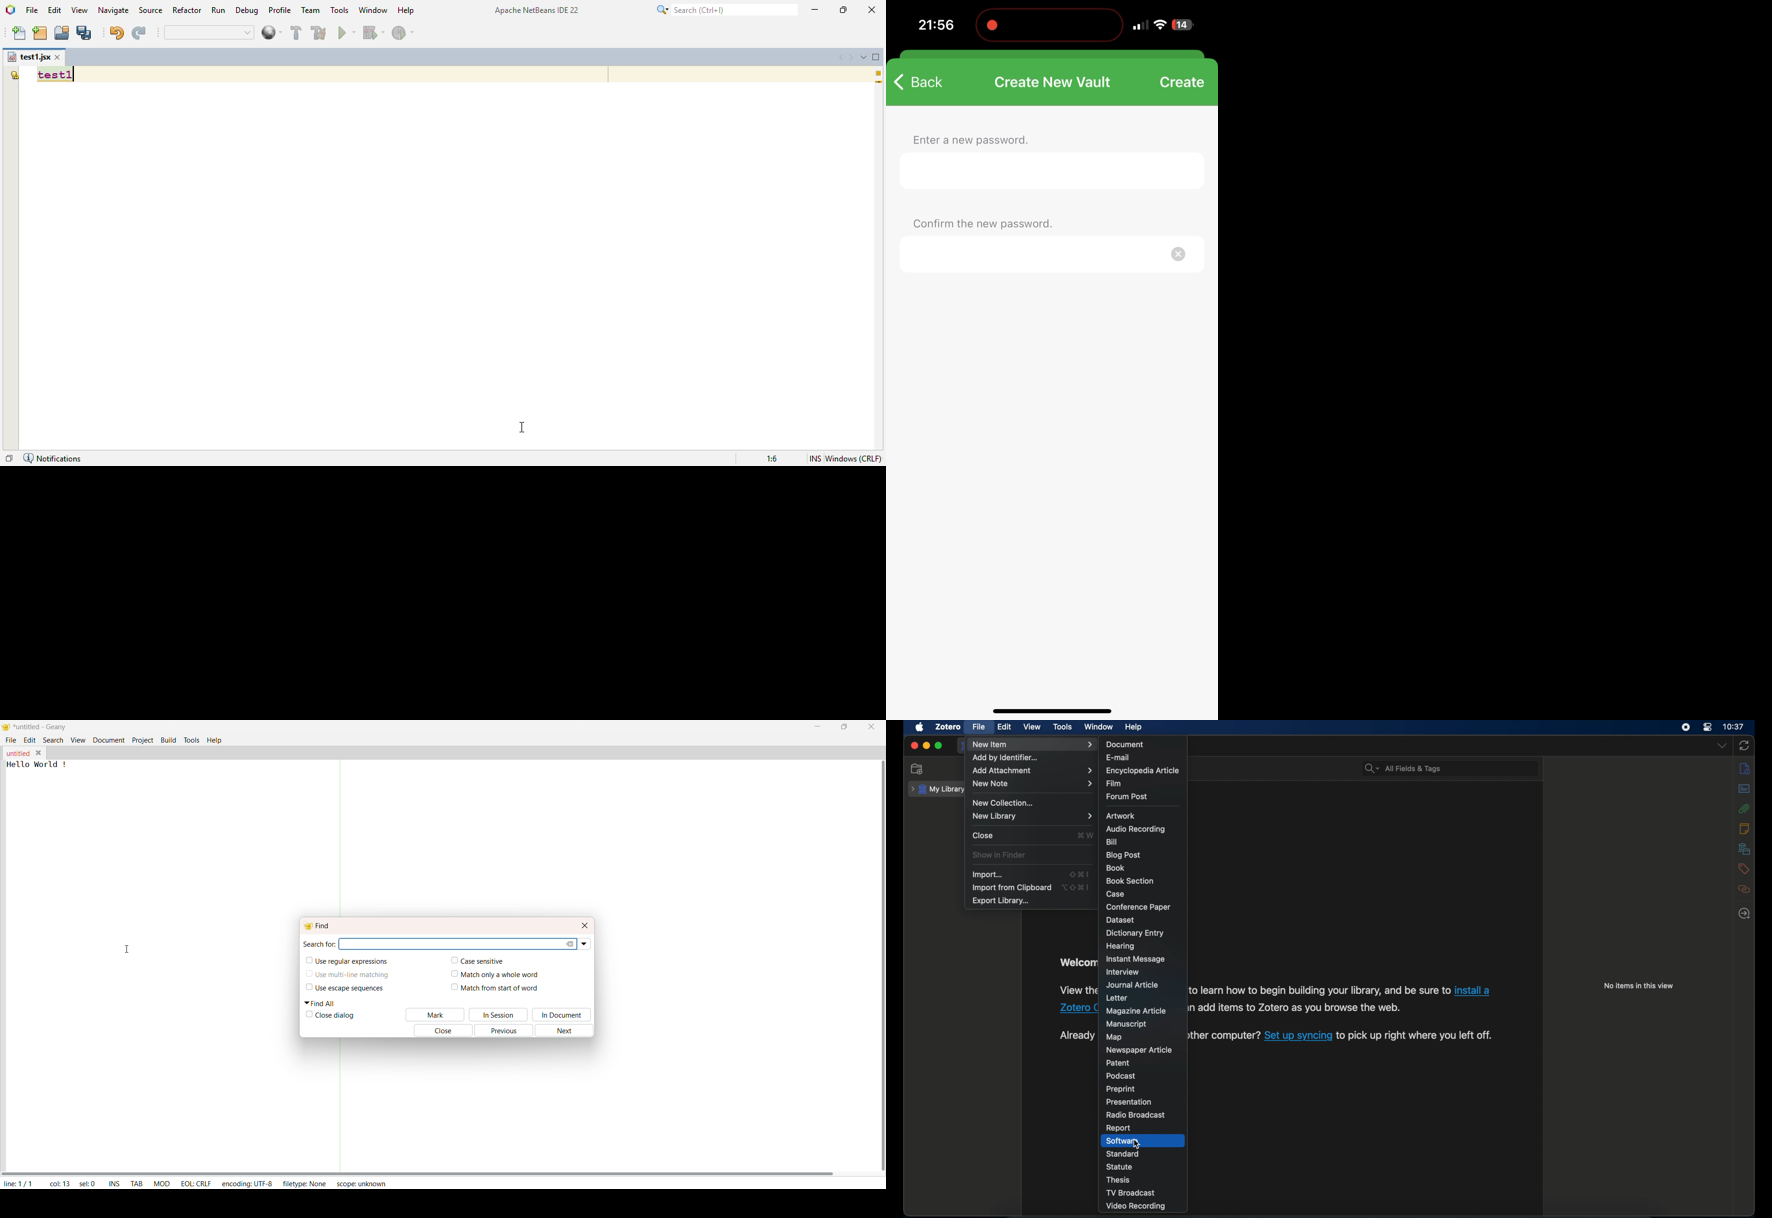  I want to click on current line, so click(879, 83).